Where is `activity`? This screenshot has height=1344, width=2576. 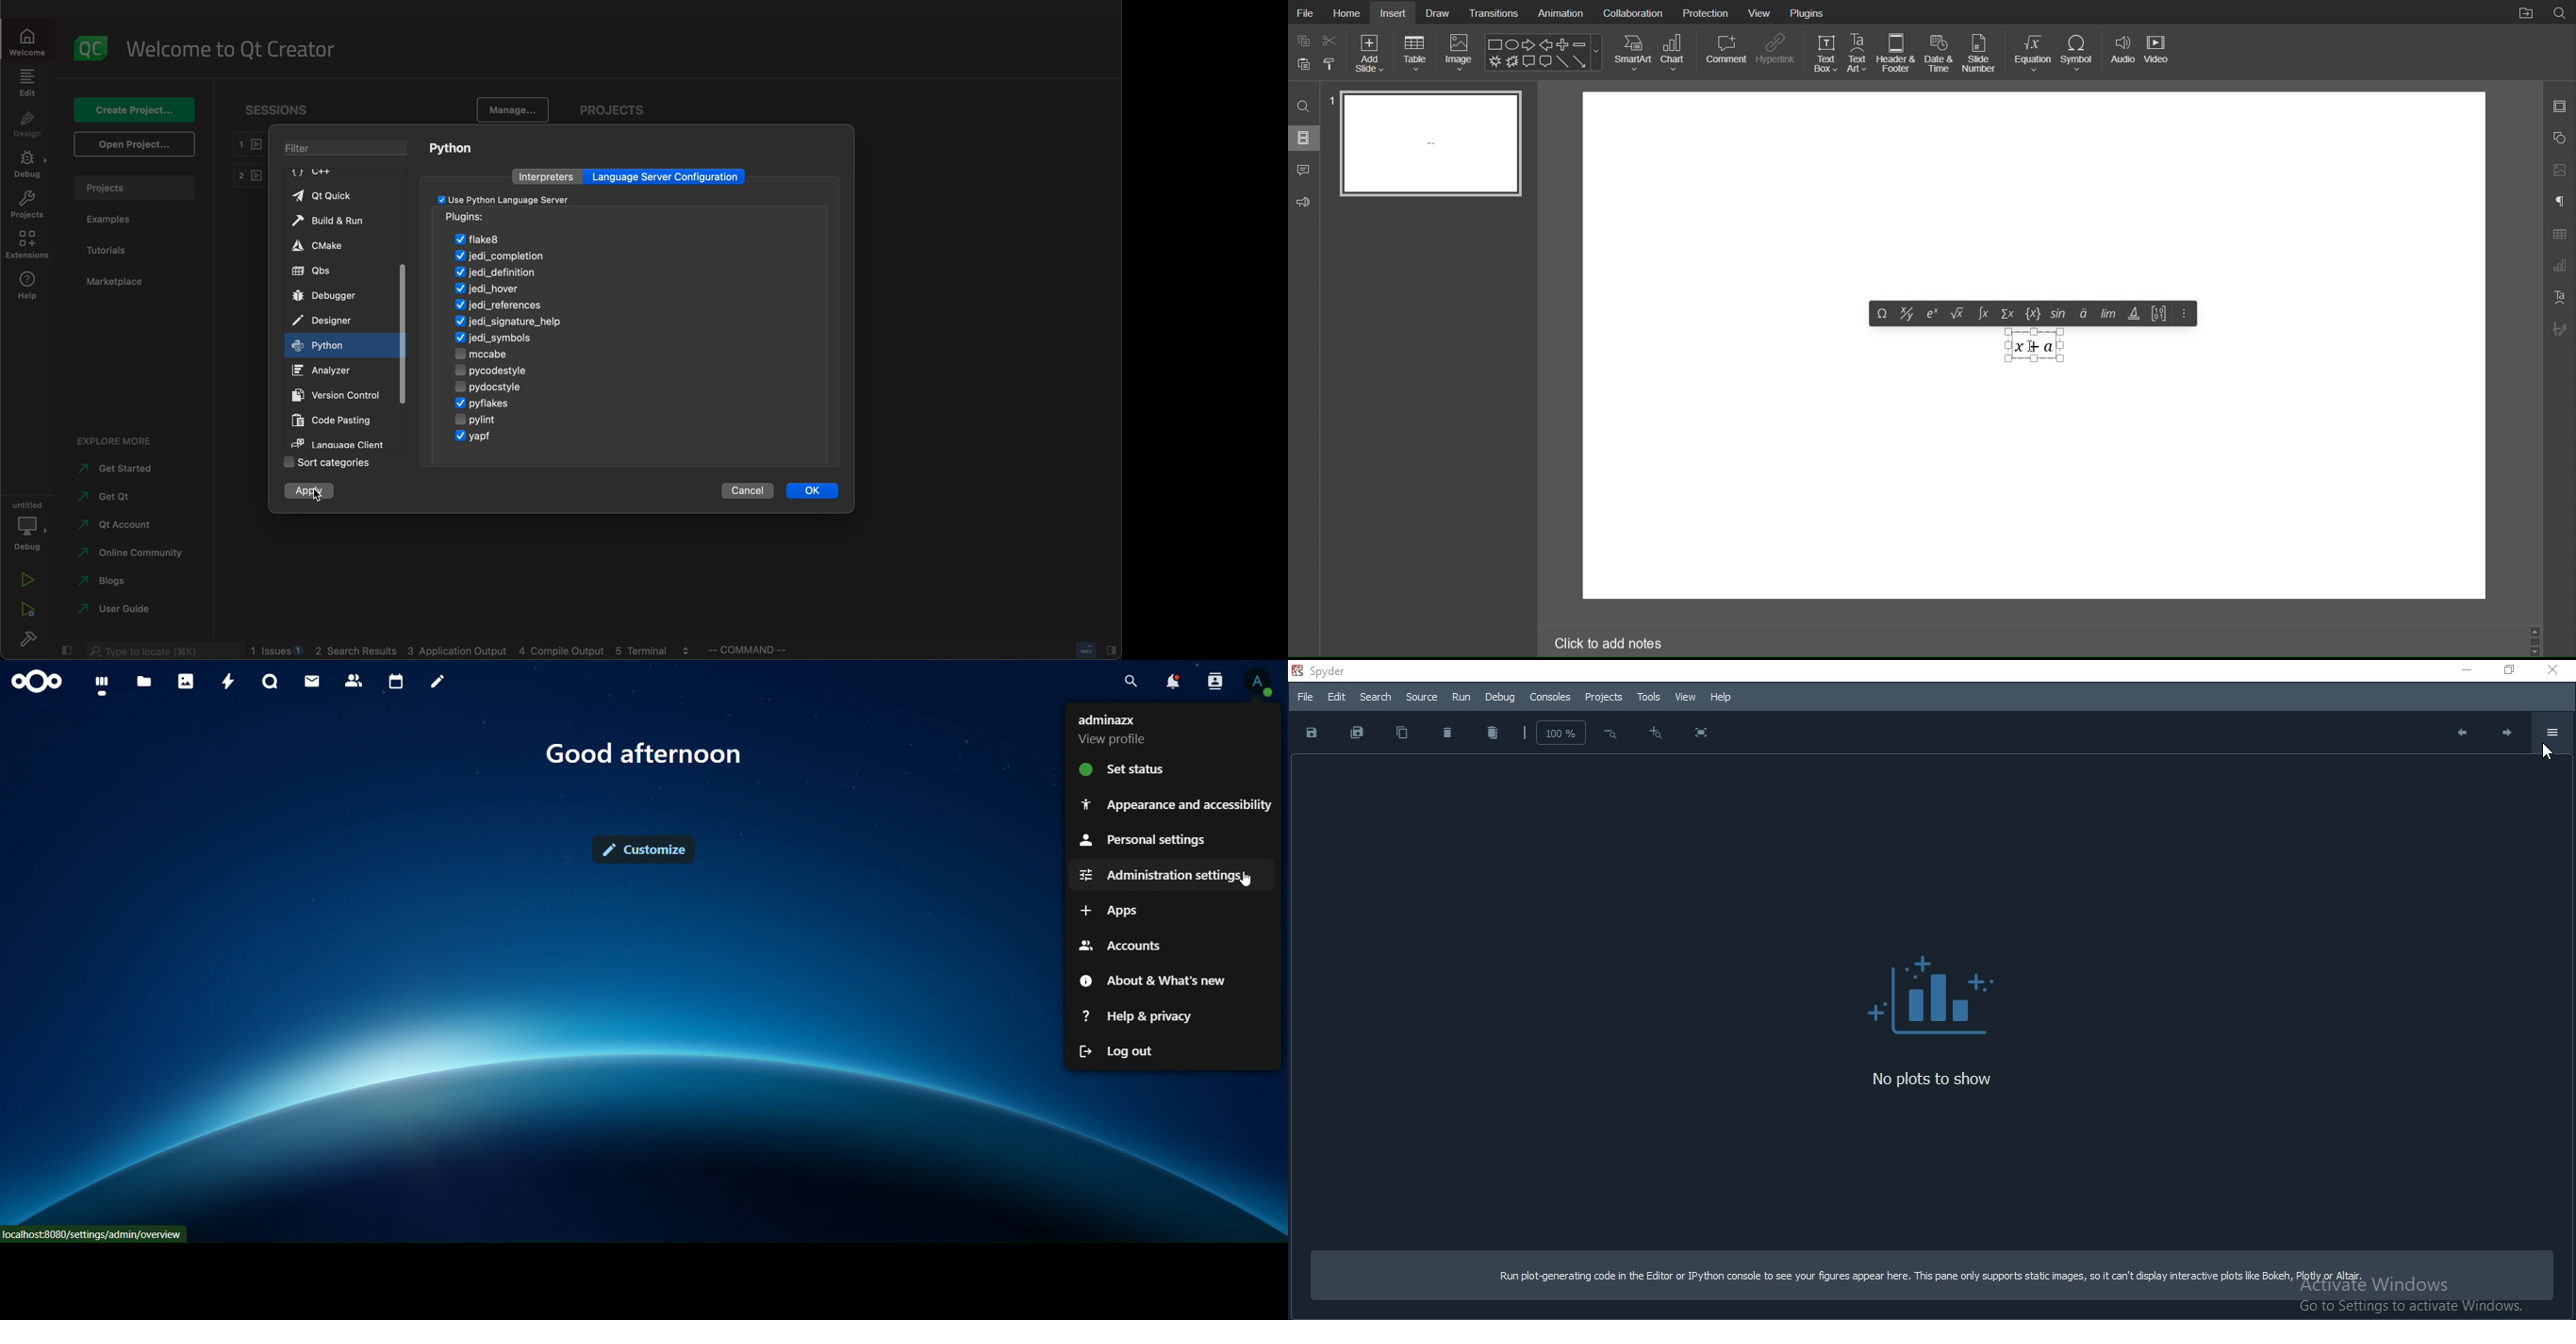 activity is located at coordinates (228, 683).